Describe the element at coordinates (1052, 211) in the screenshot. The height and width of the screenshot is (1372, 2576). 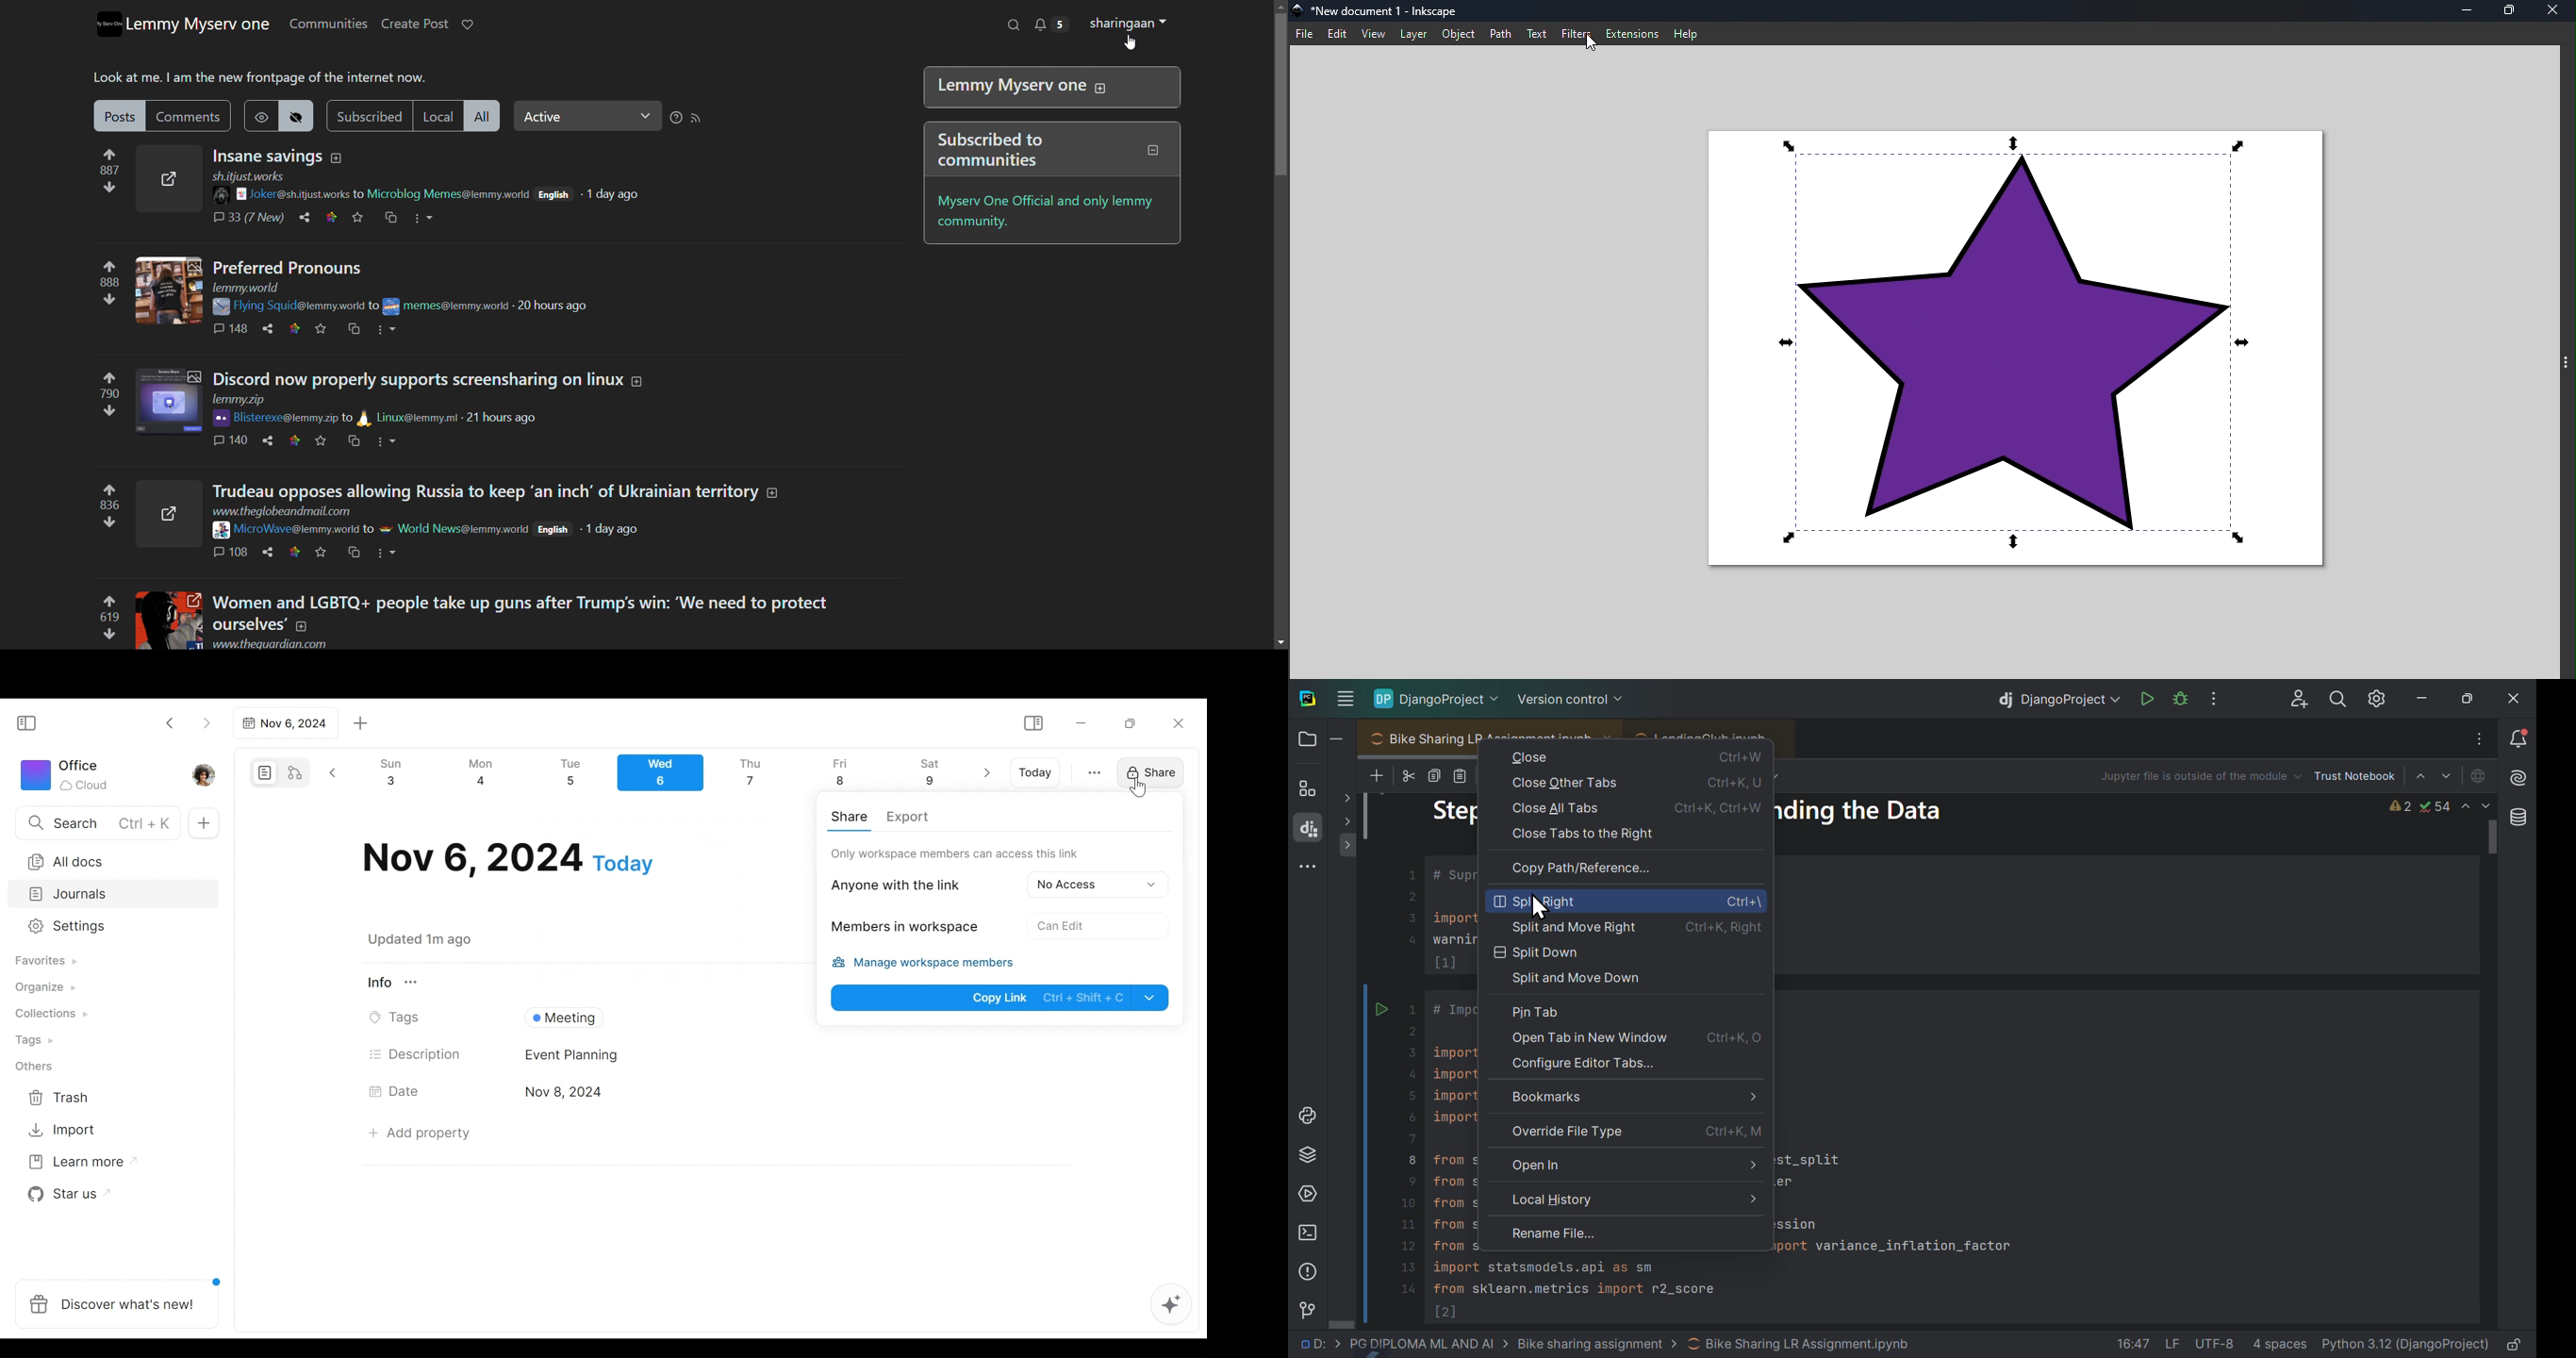
I see `myserv one official and only lemmy community` at that location.